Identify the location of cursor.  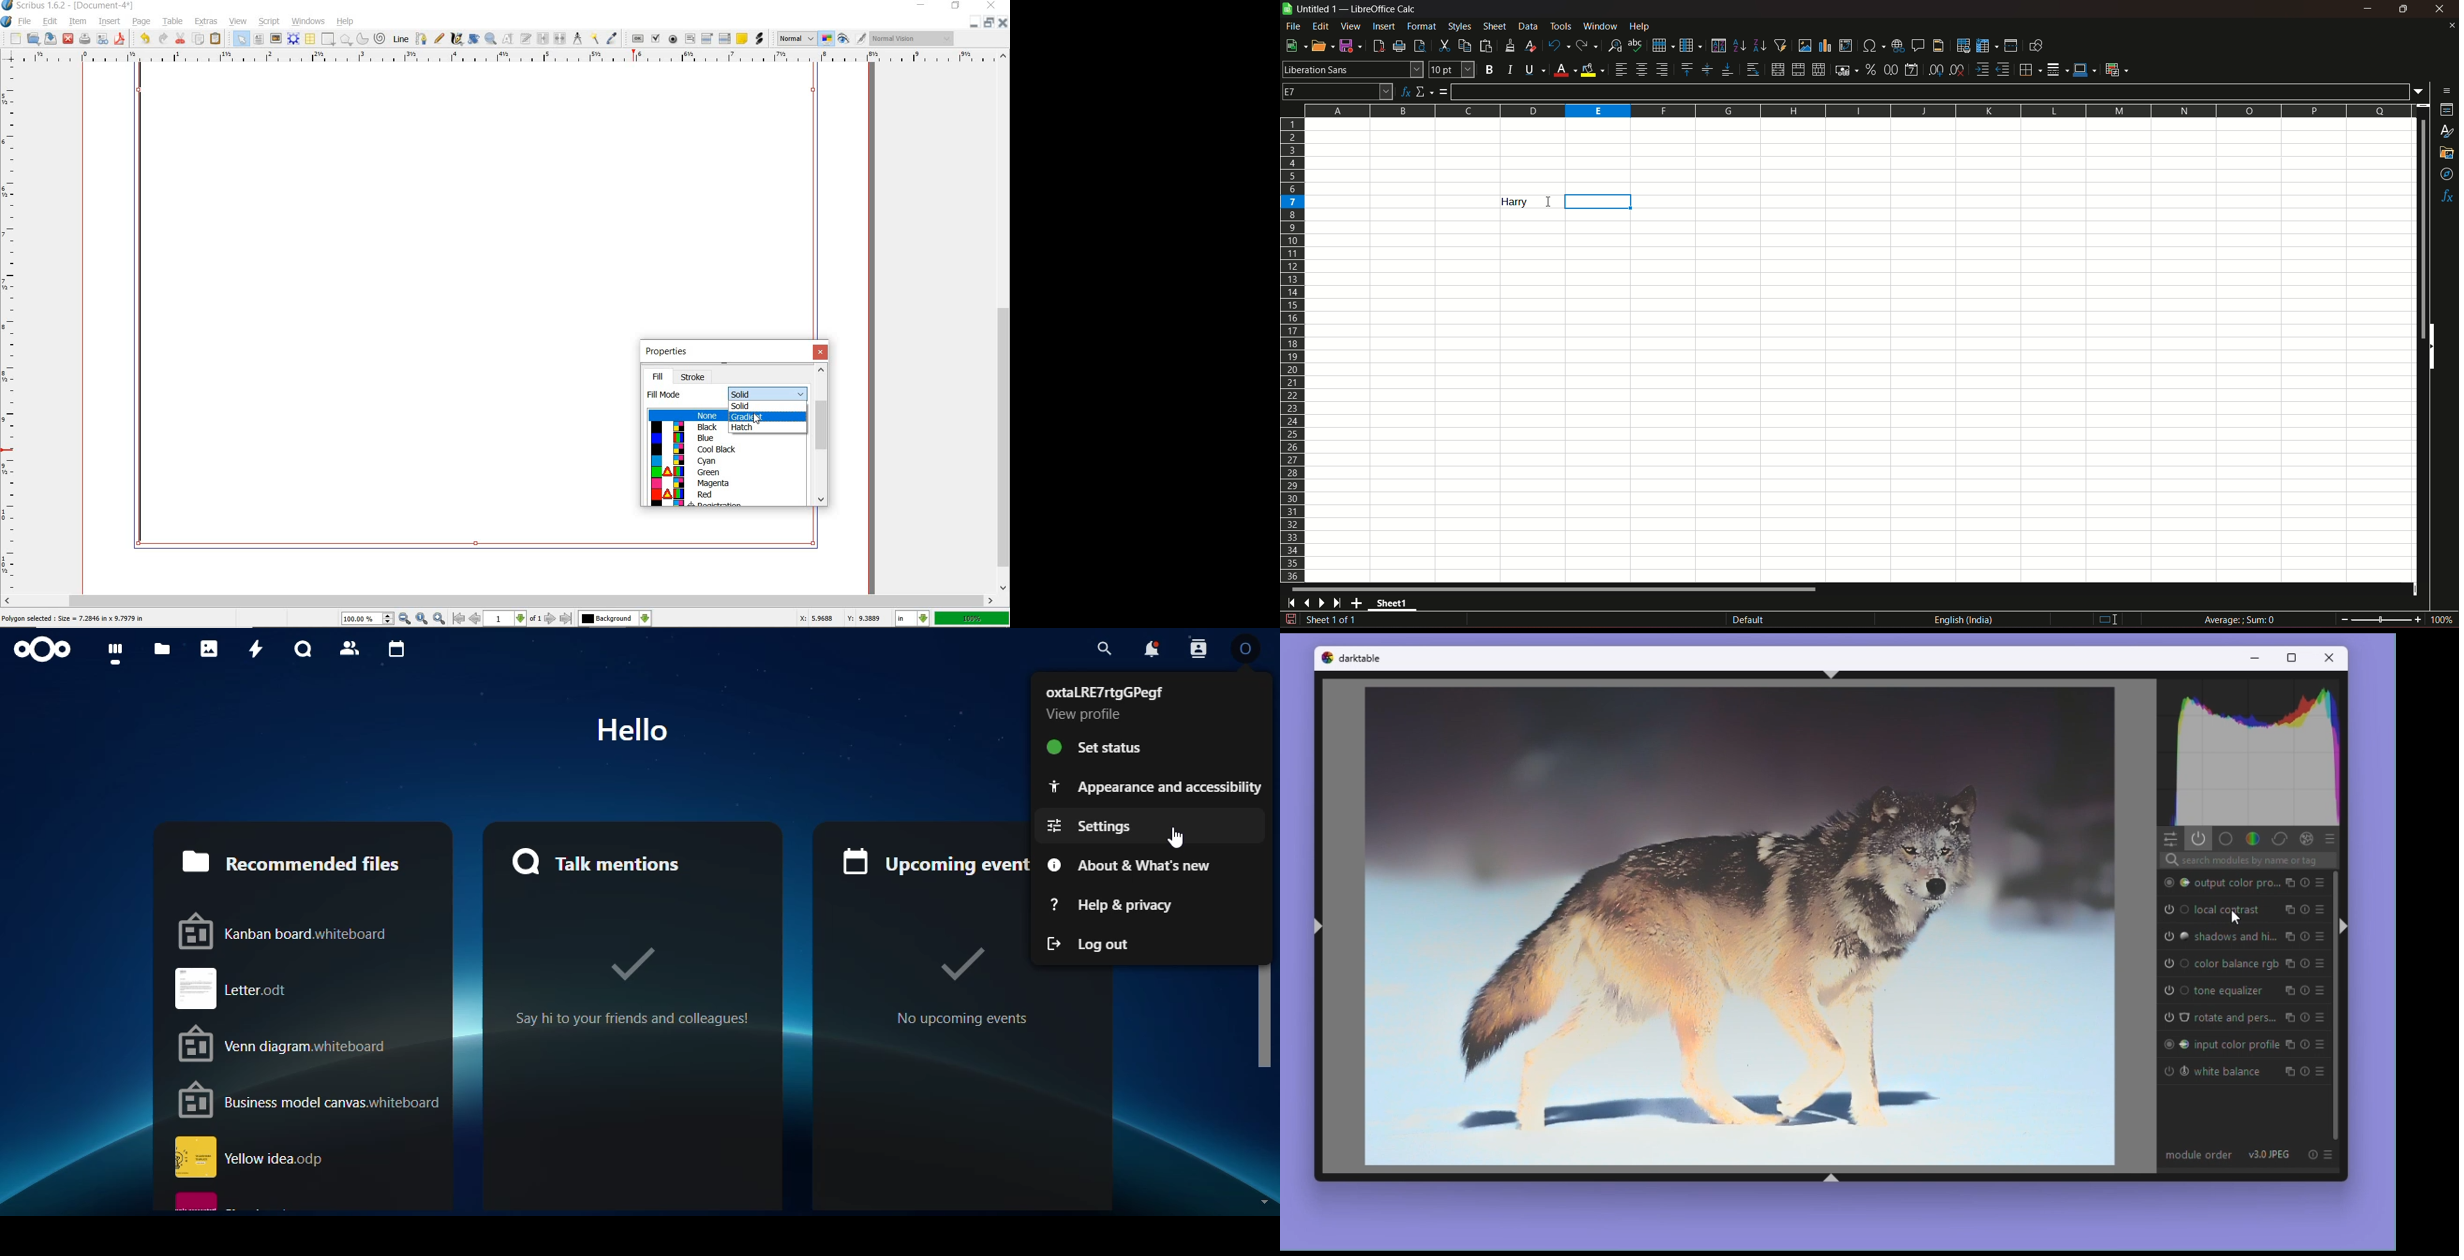
(2235, 920).